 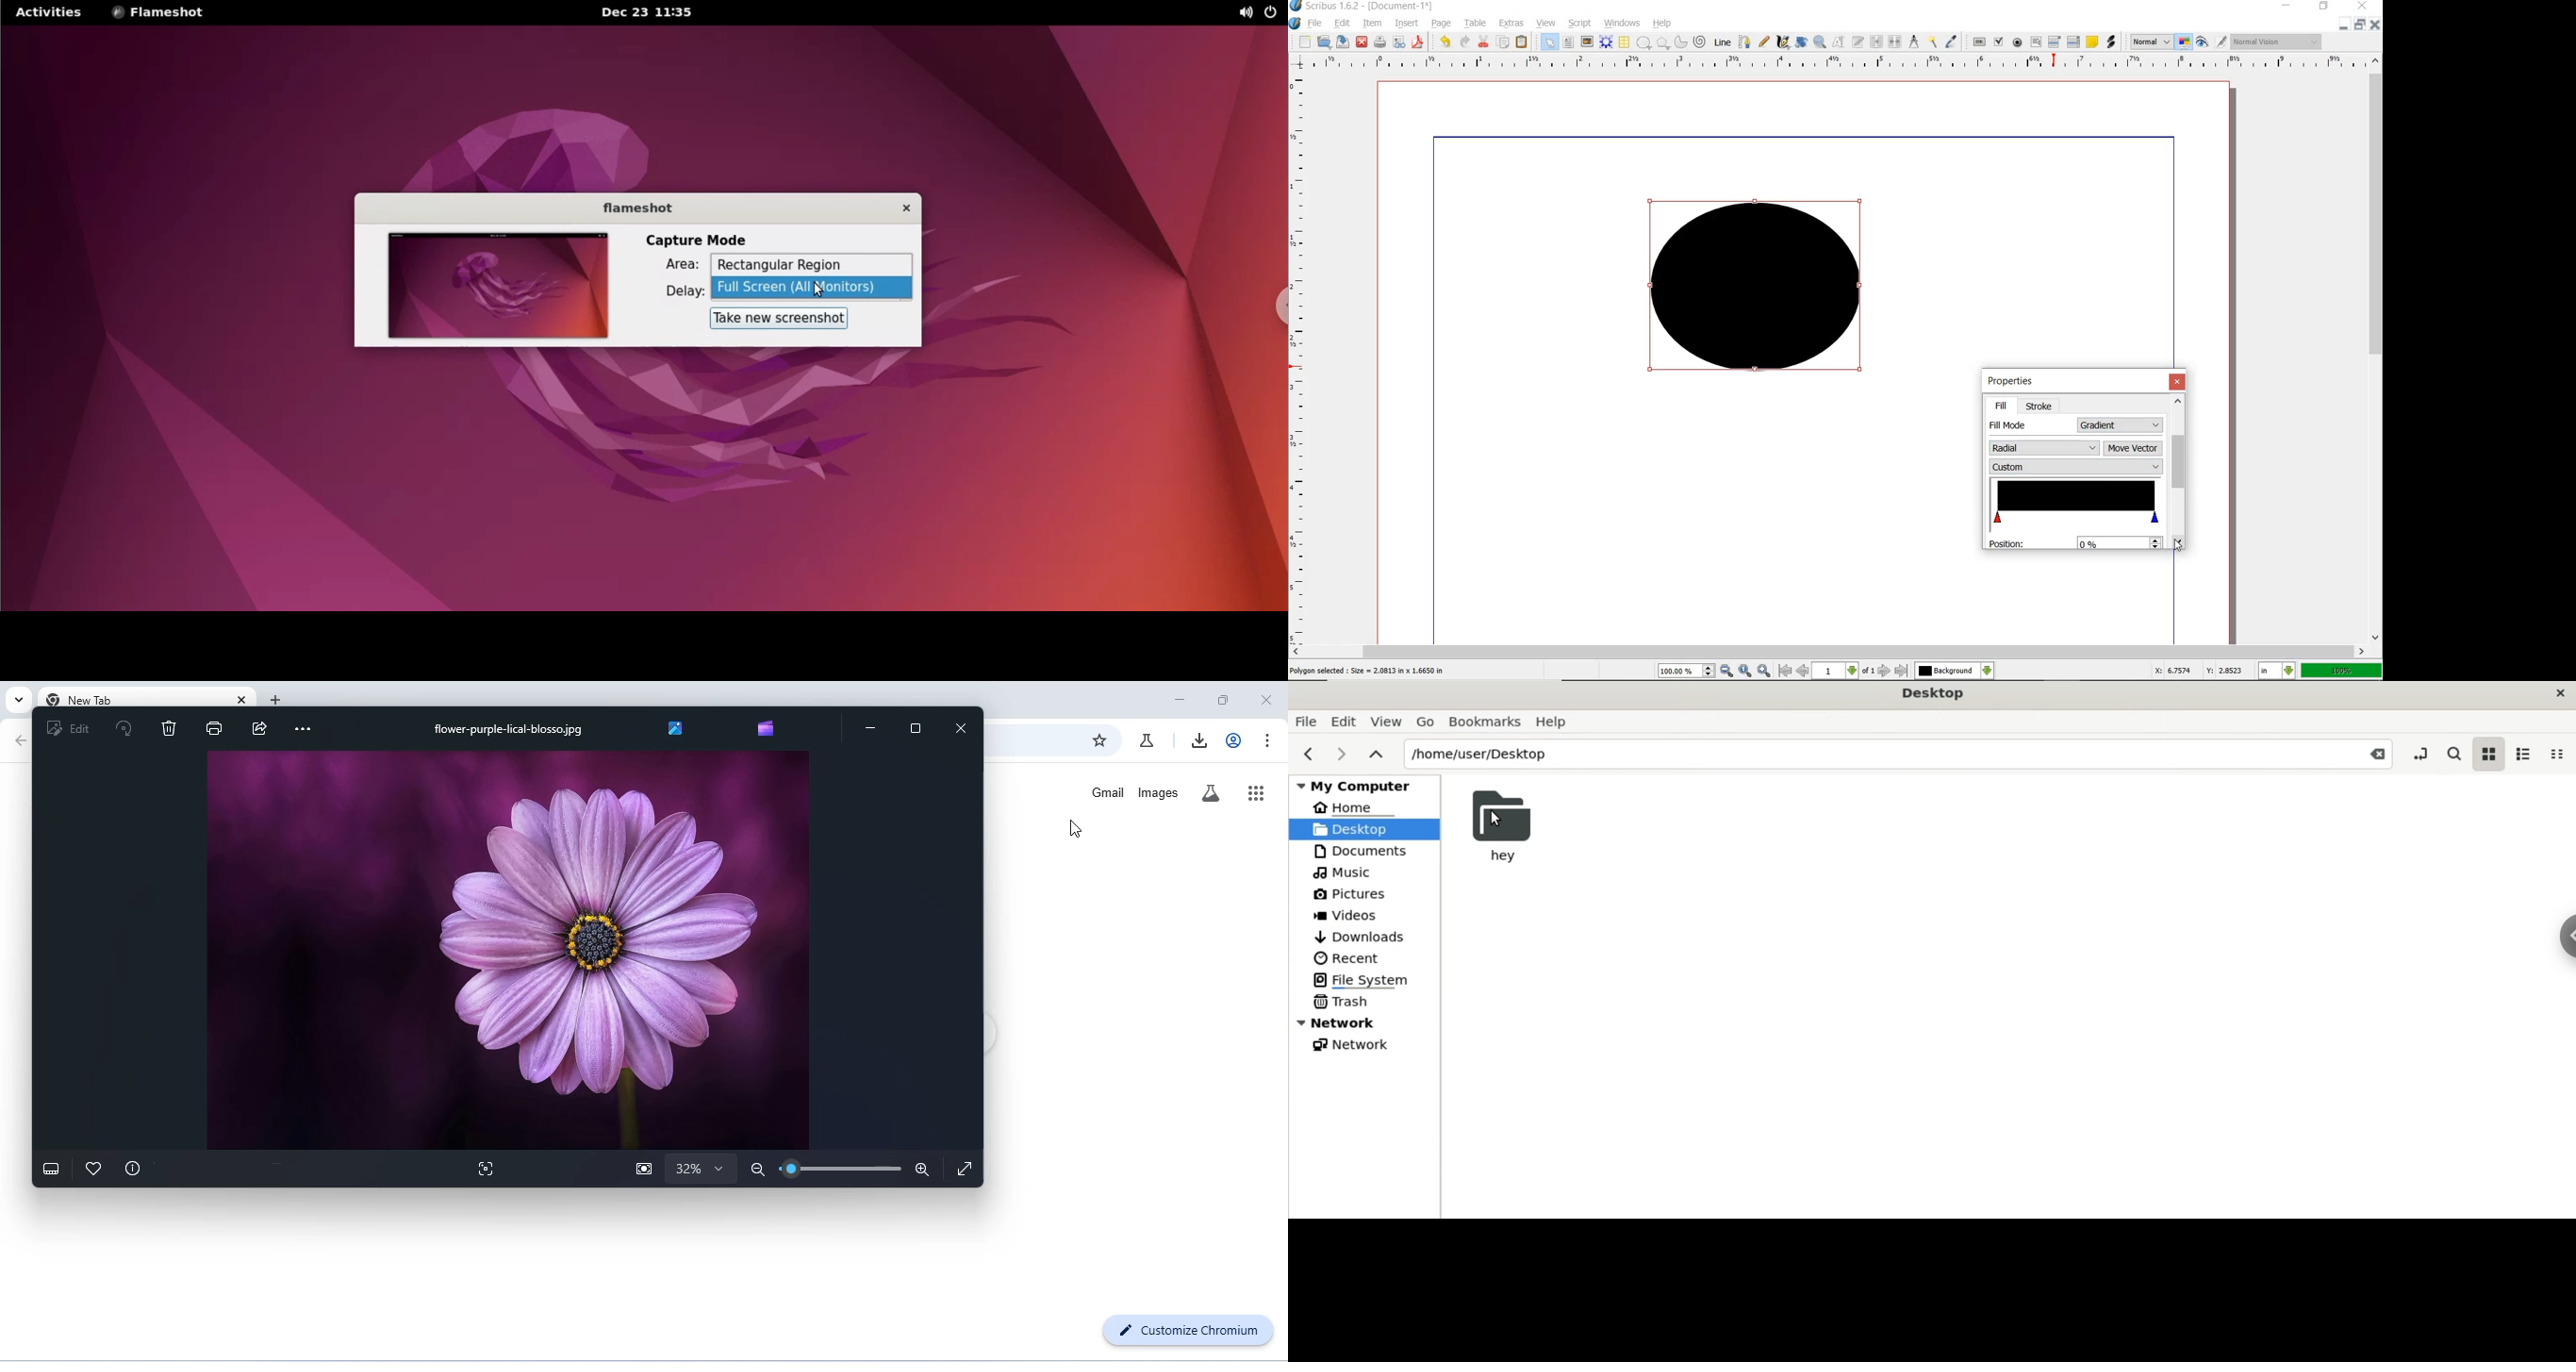 What do you see at coordinates (2561, 694) in the screenshot?
I see `close` at bounding box center [2561, 694].